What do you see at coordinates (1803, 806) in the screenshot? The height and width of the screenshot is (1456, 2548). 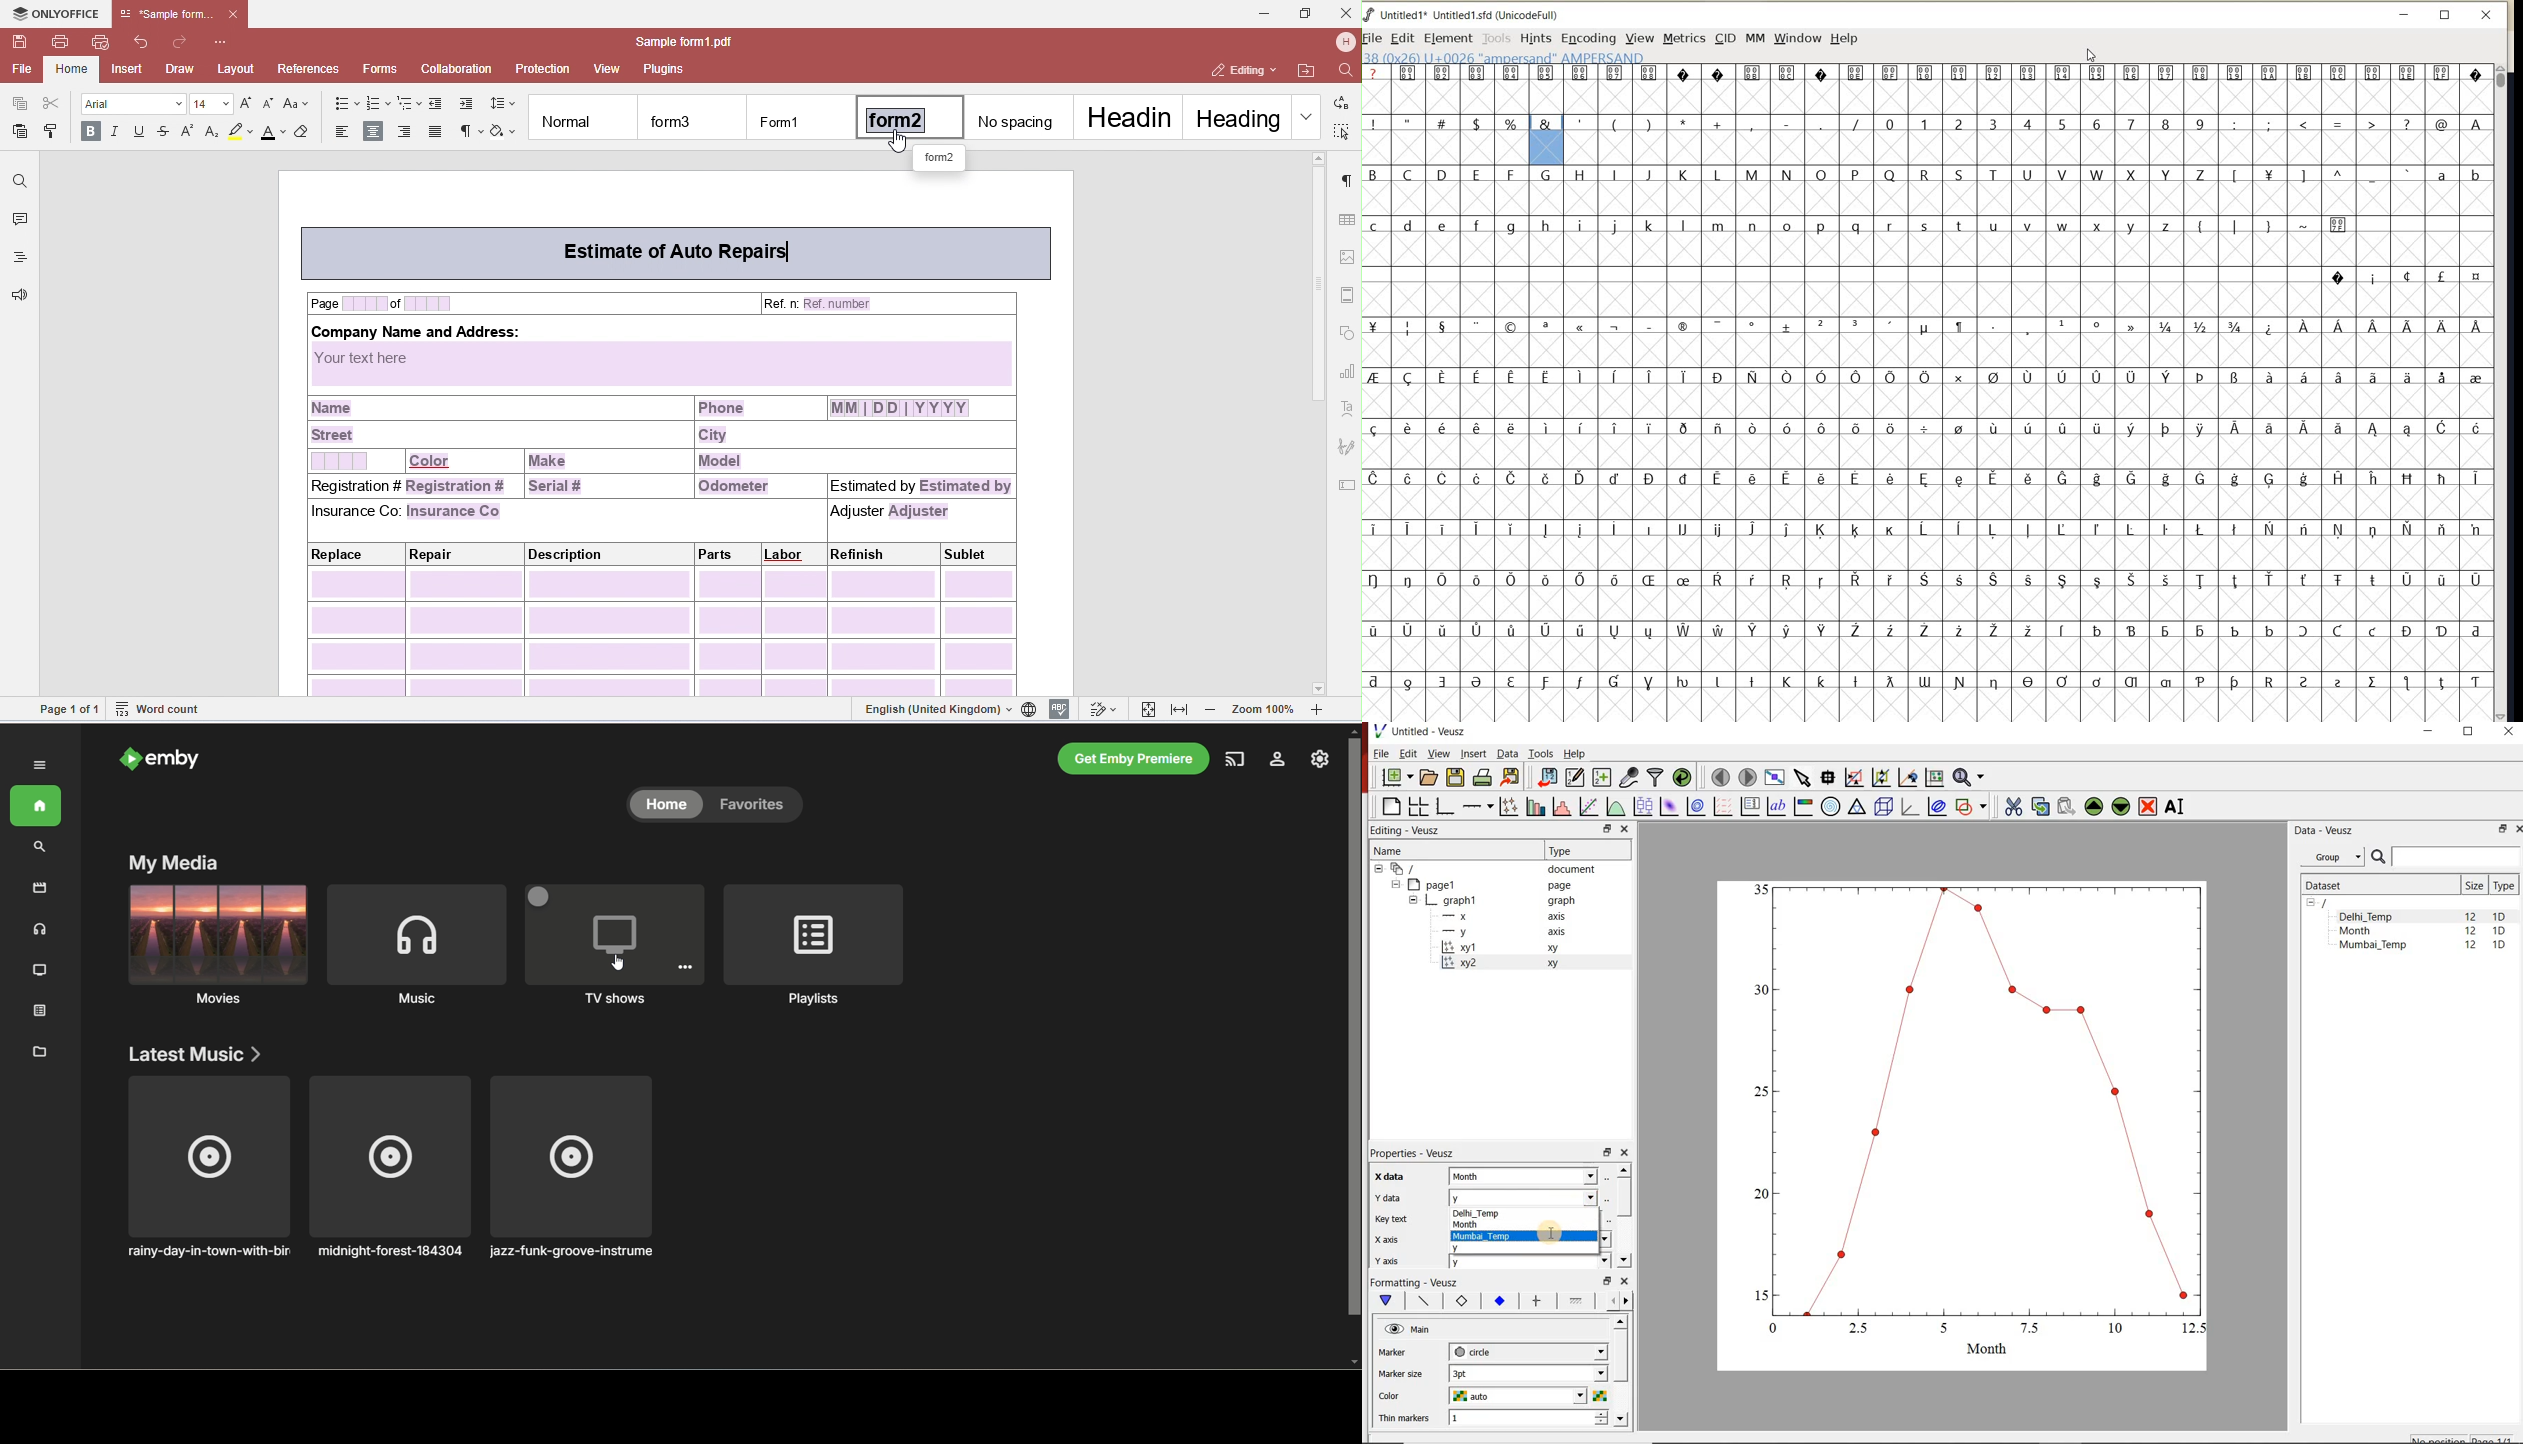 I see `image color bar` at bounding box center [1803, 806].